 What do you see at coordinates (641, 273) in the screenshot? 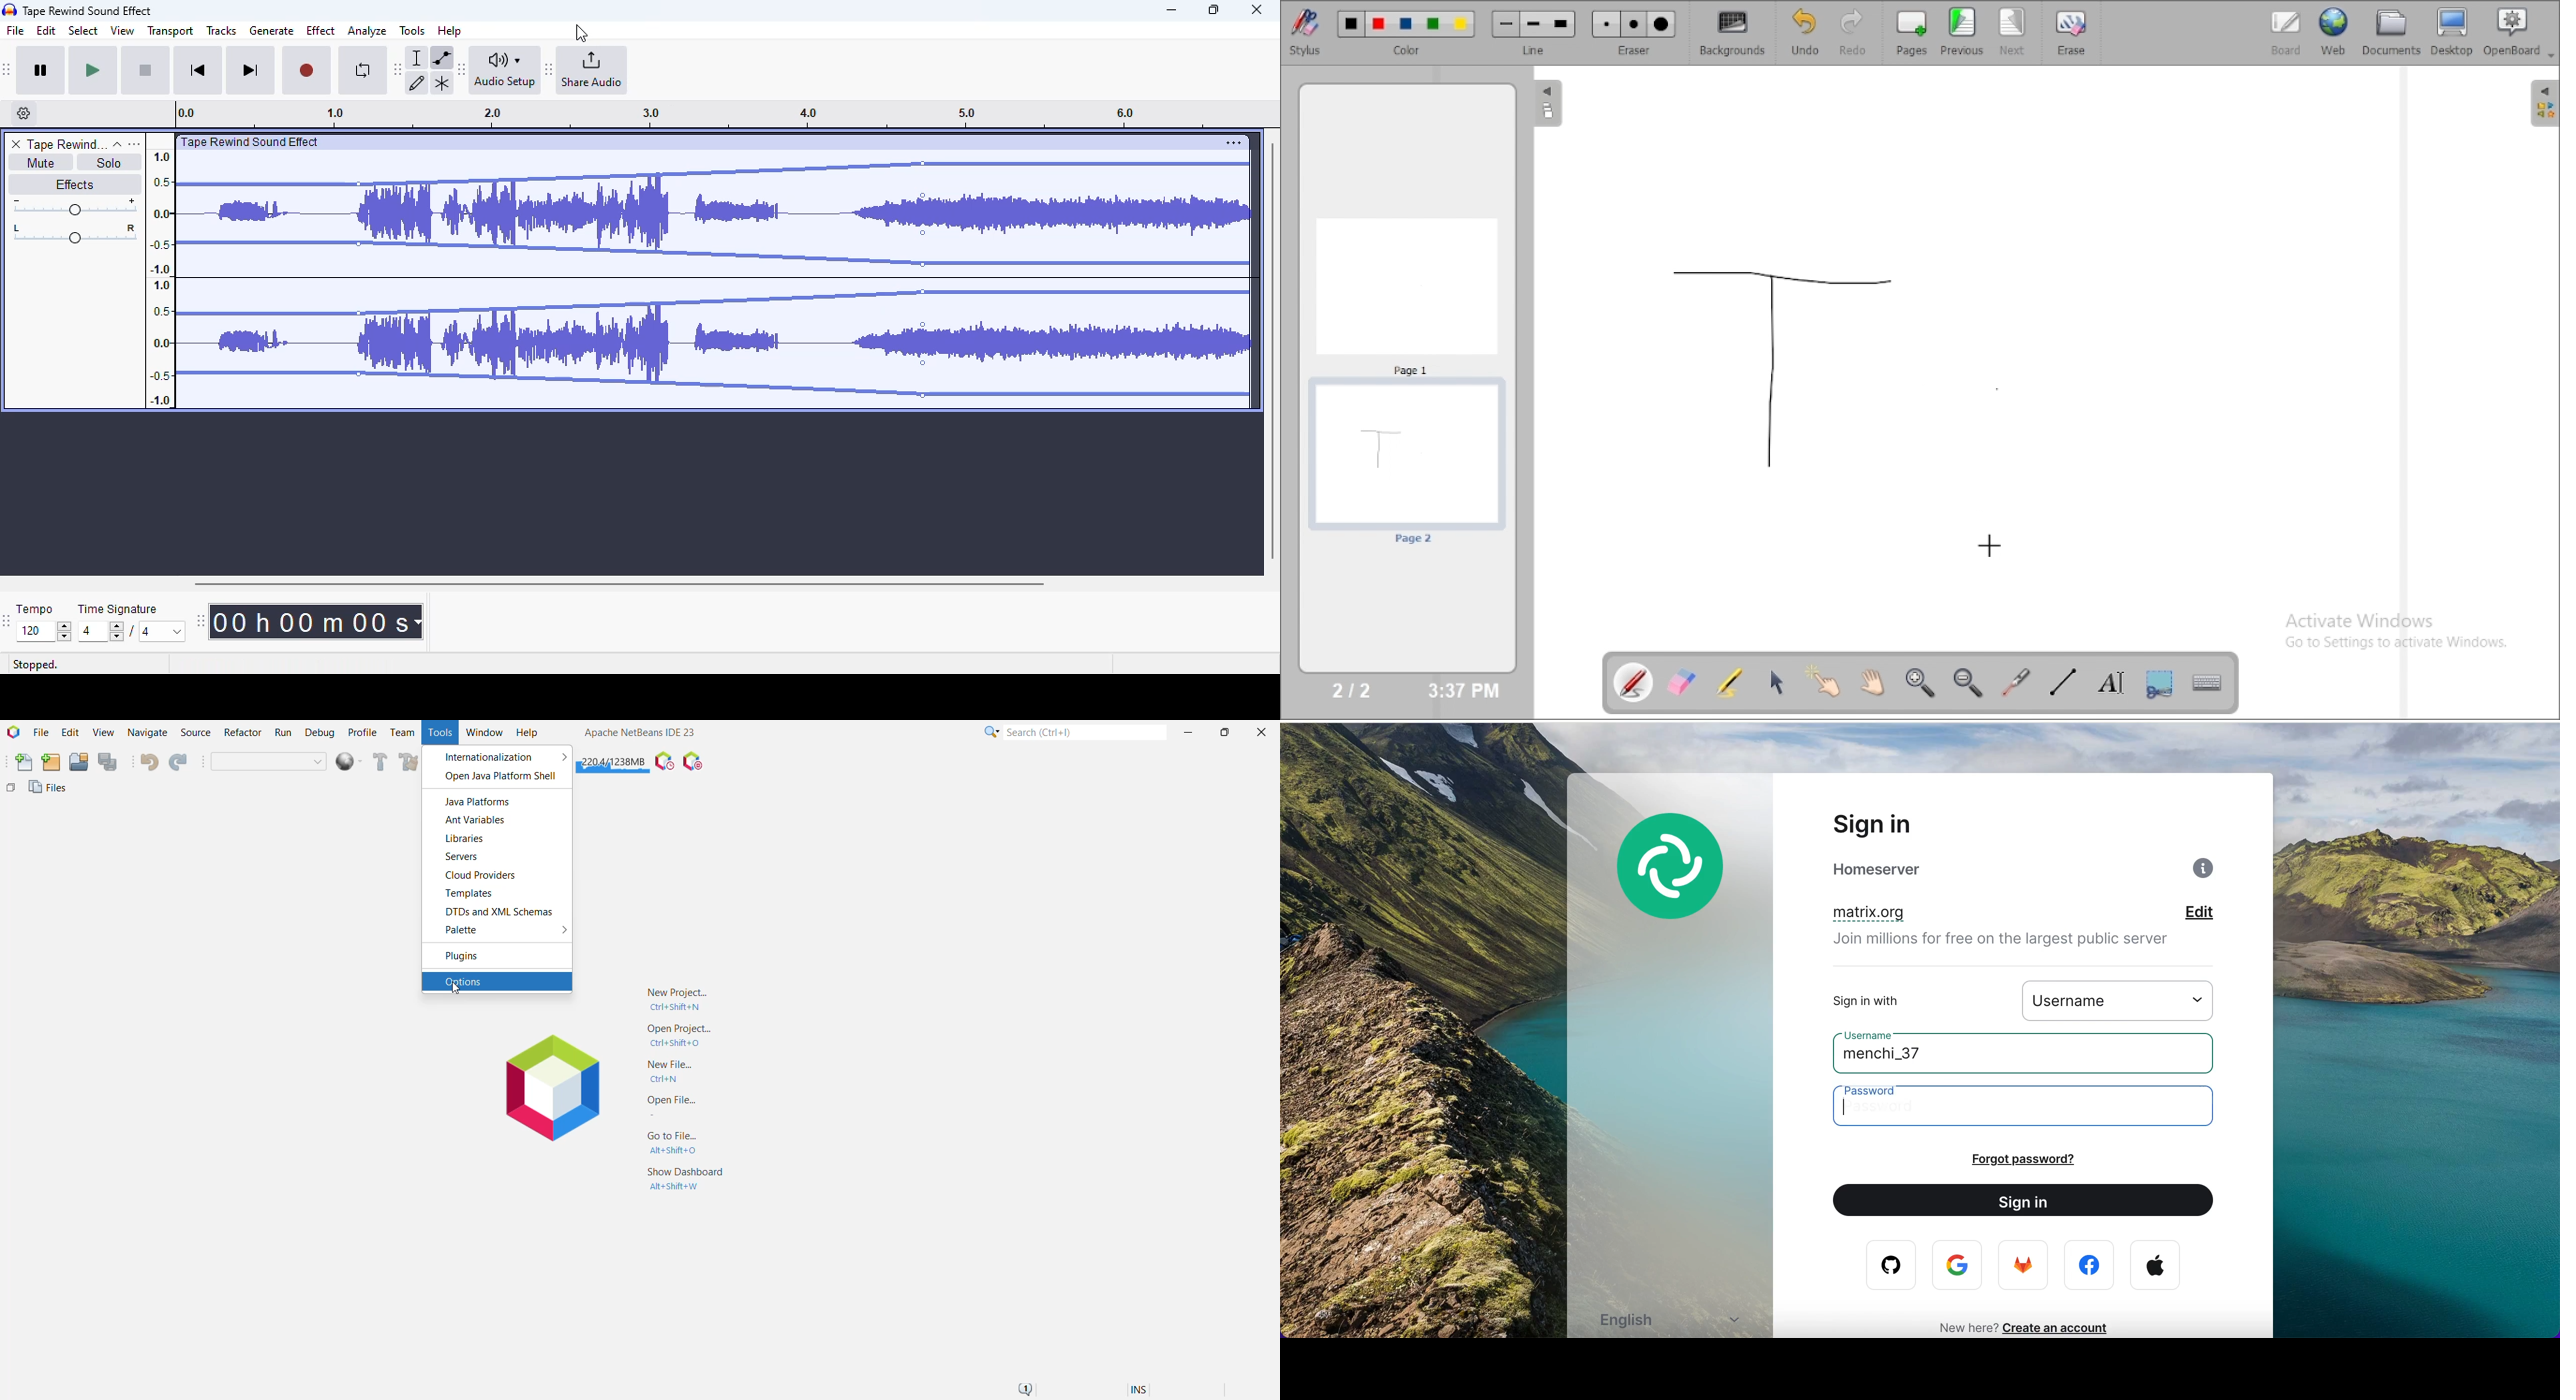
I see `Volume of track reduced` at bounding box center [641, 273].